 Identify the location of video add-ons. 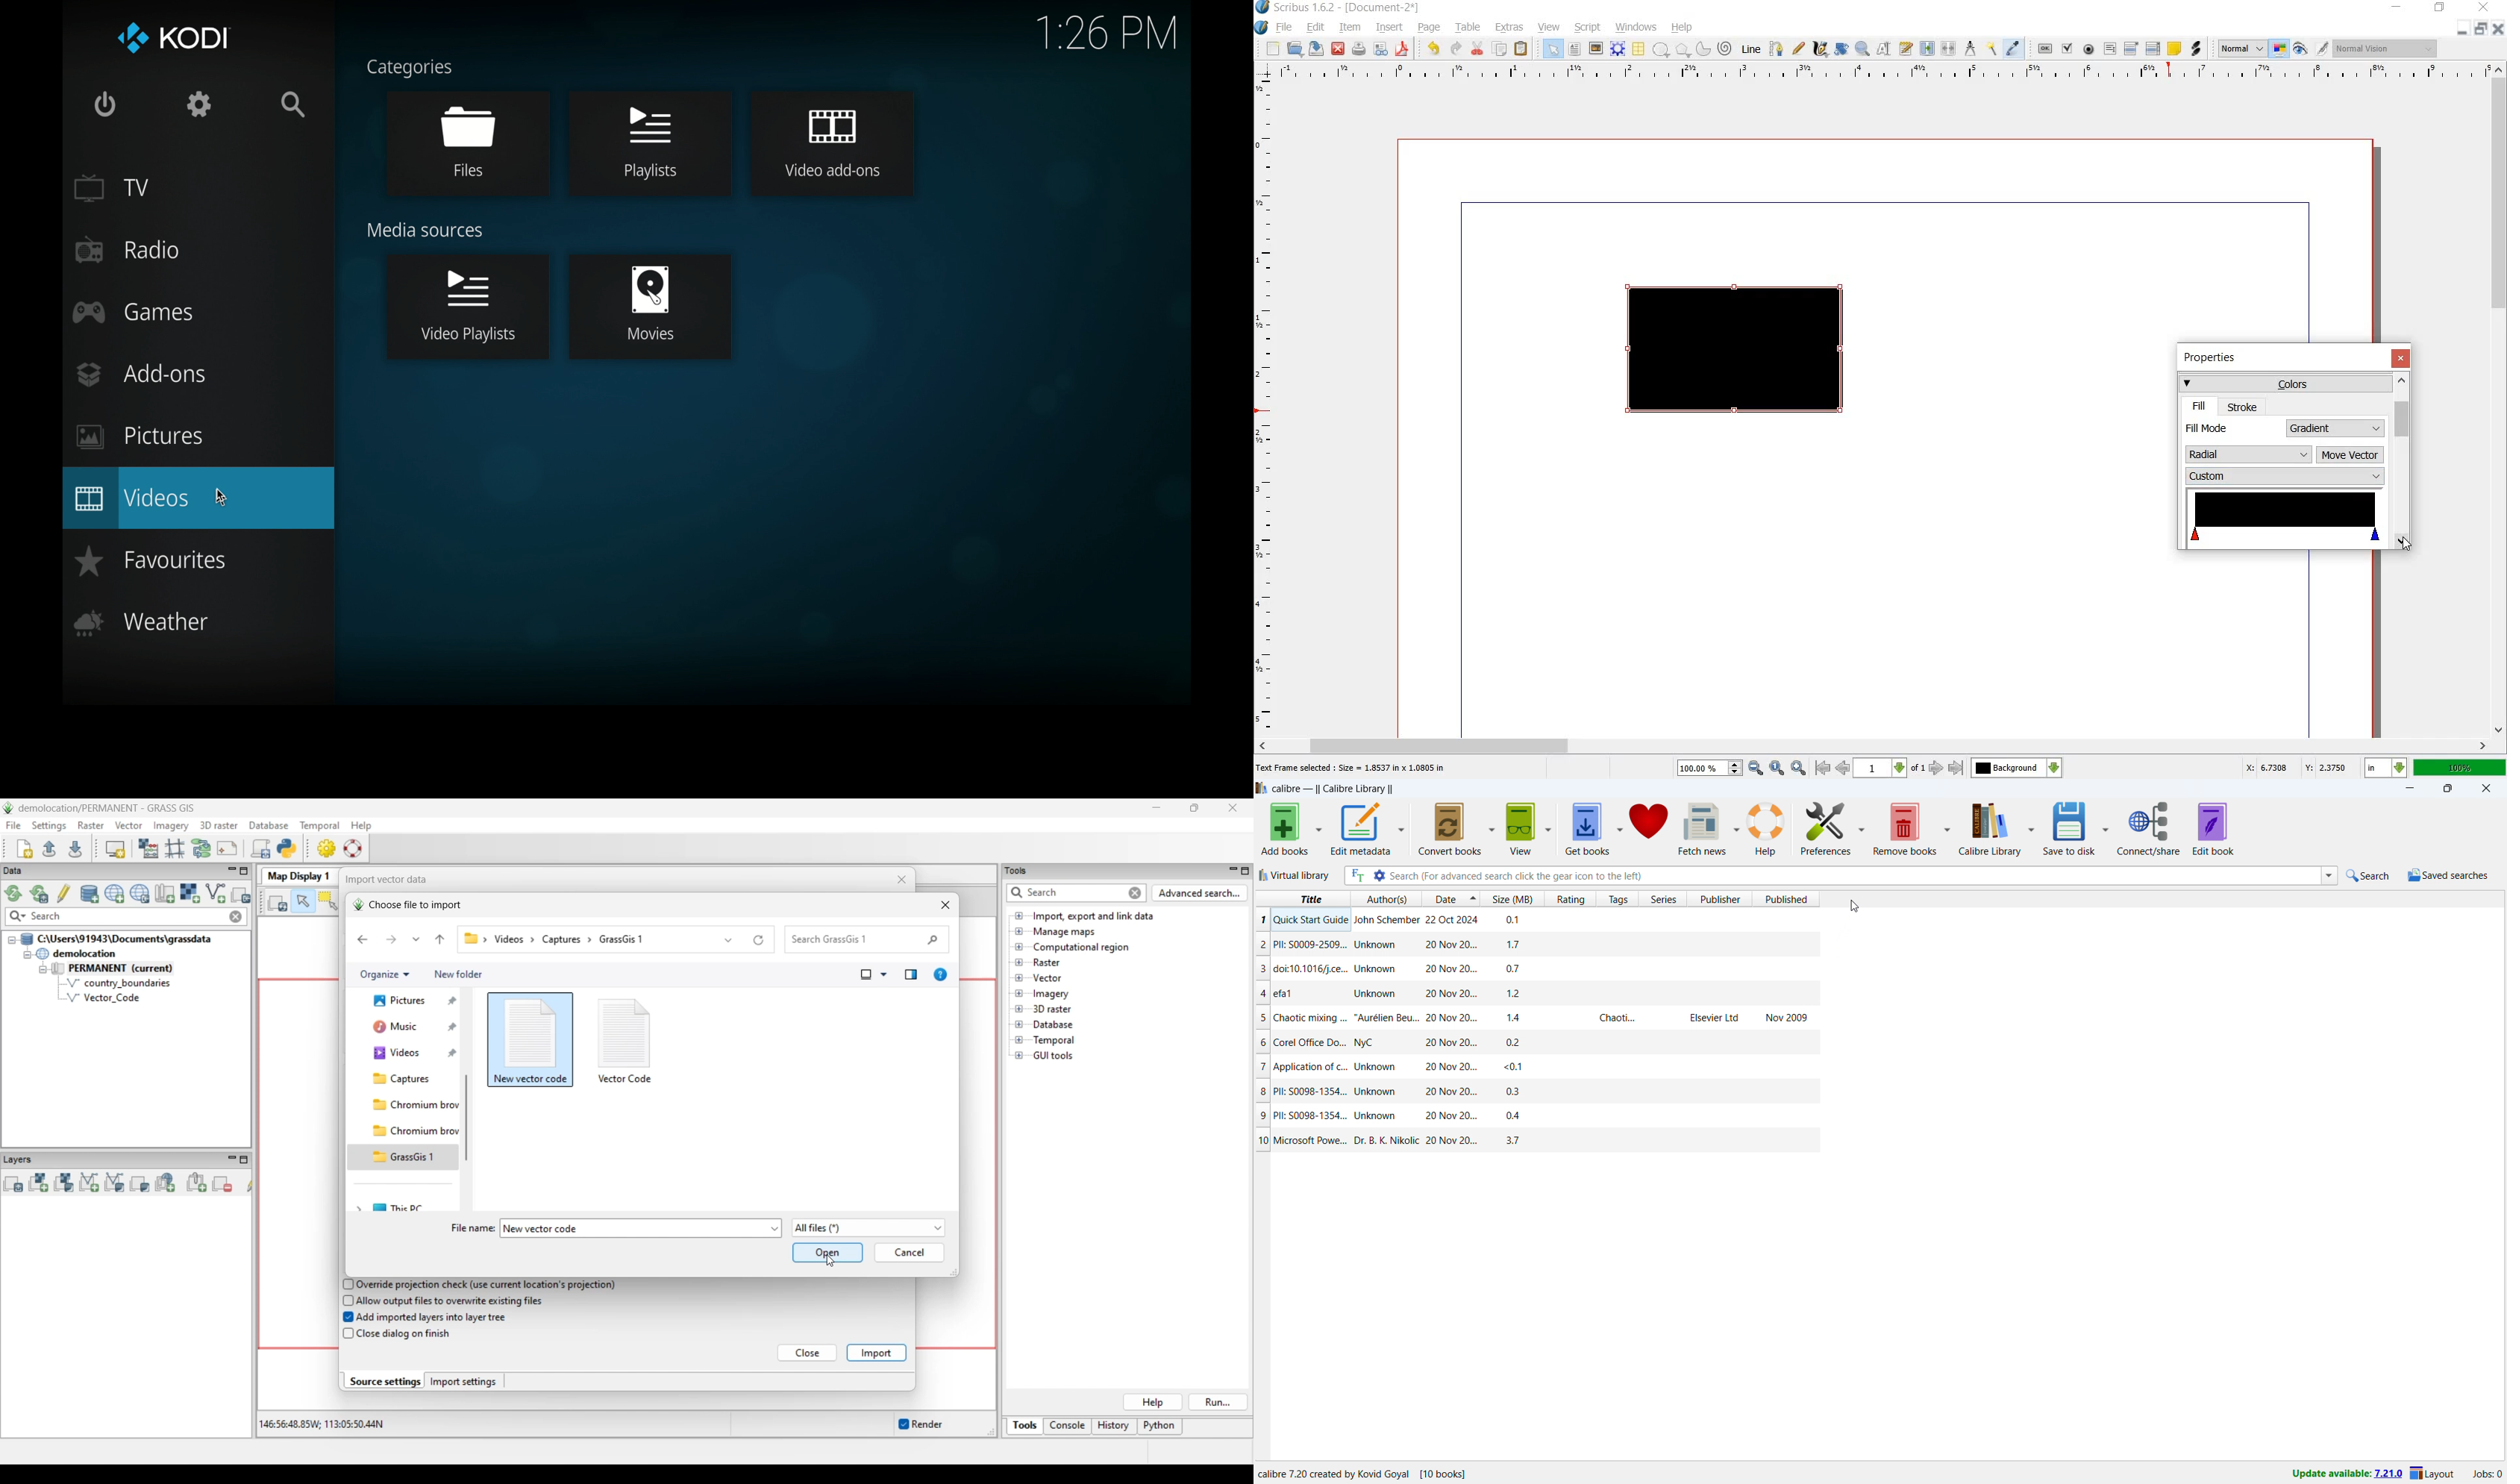
(831, 143).